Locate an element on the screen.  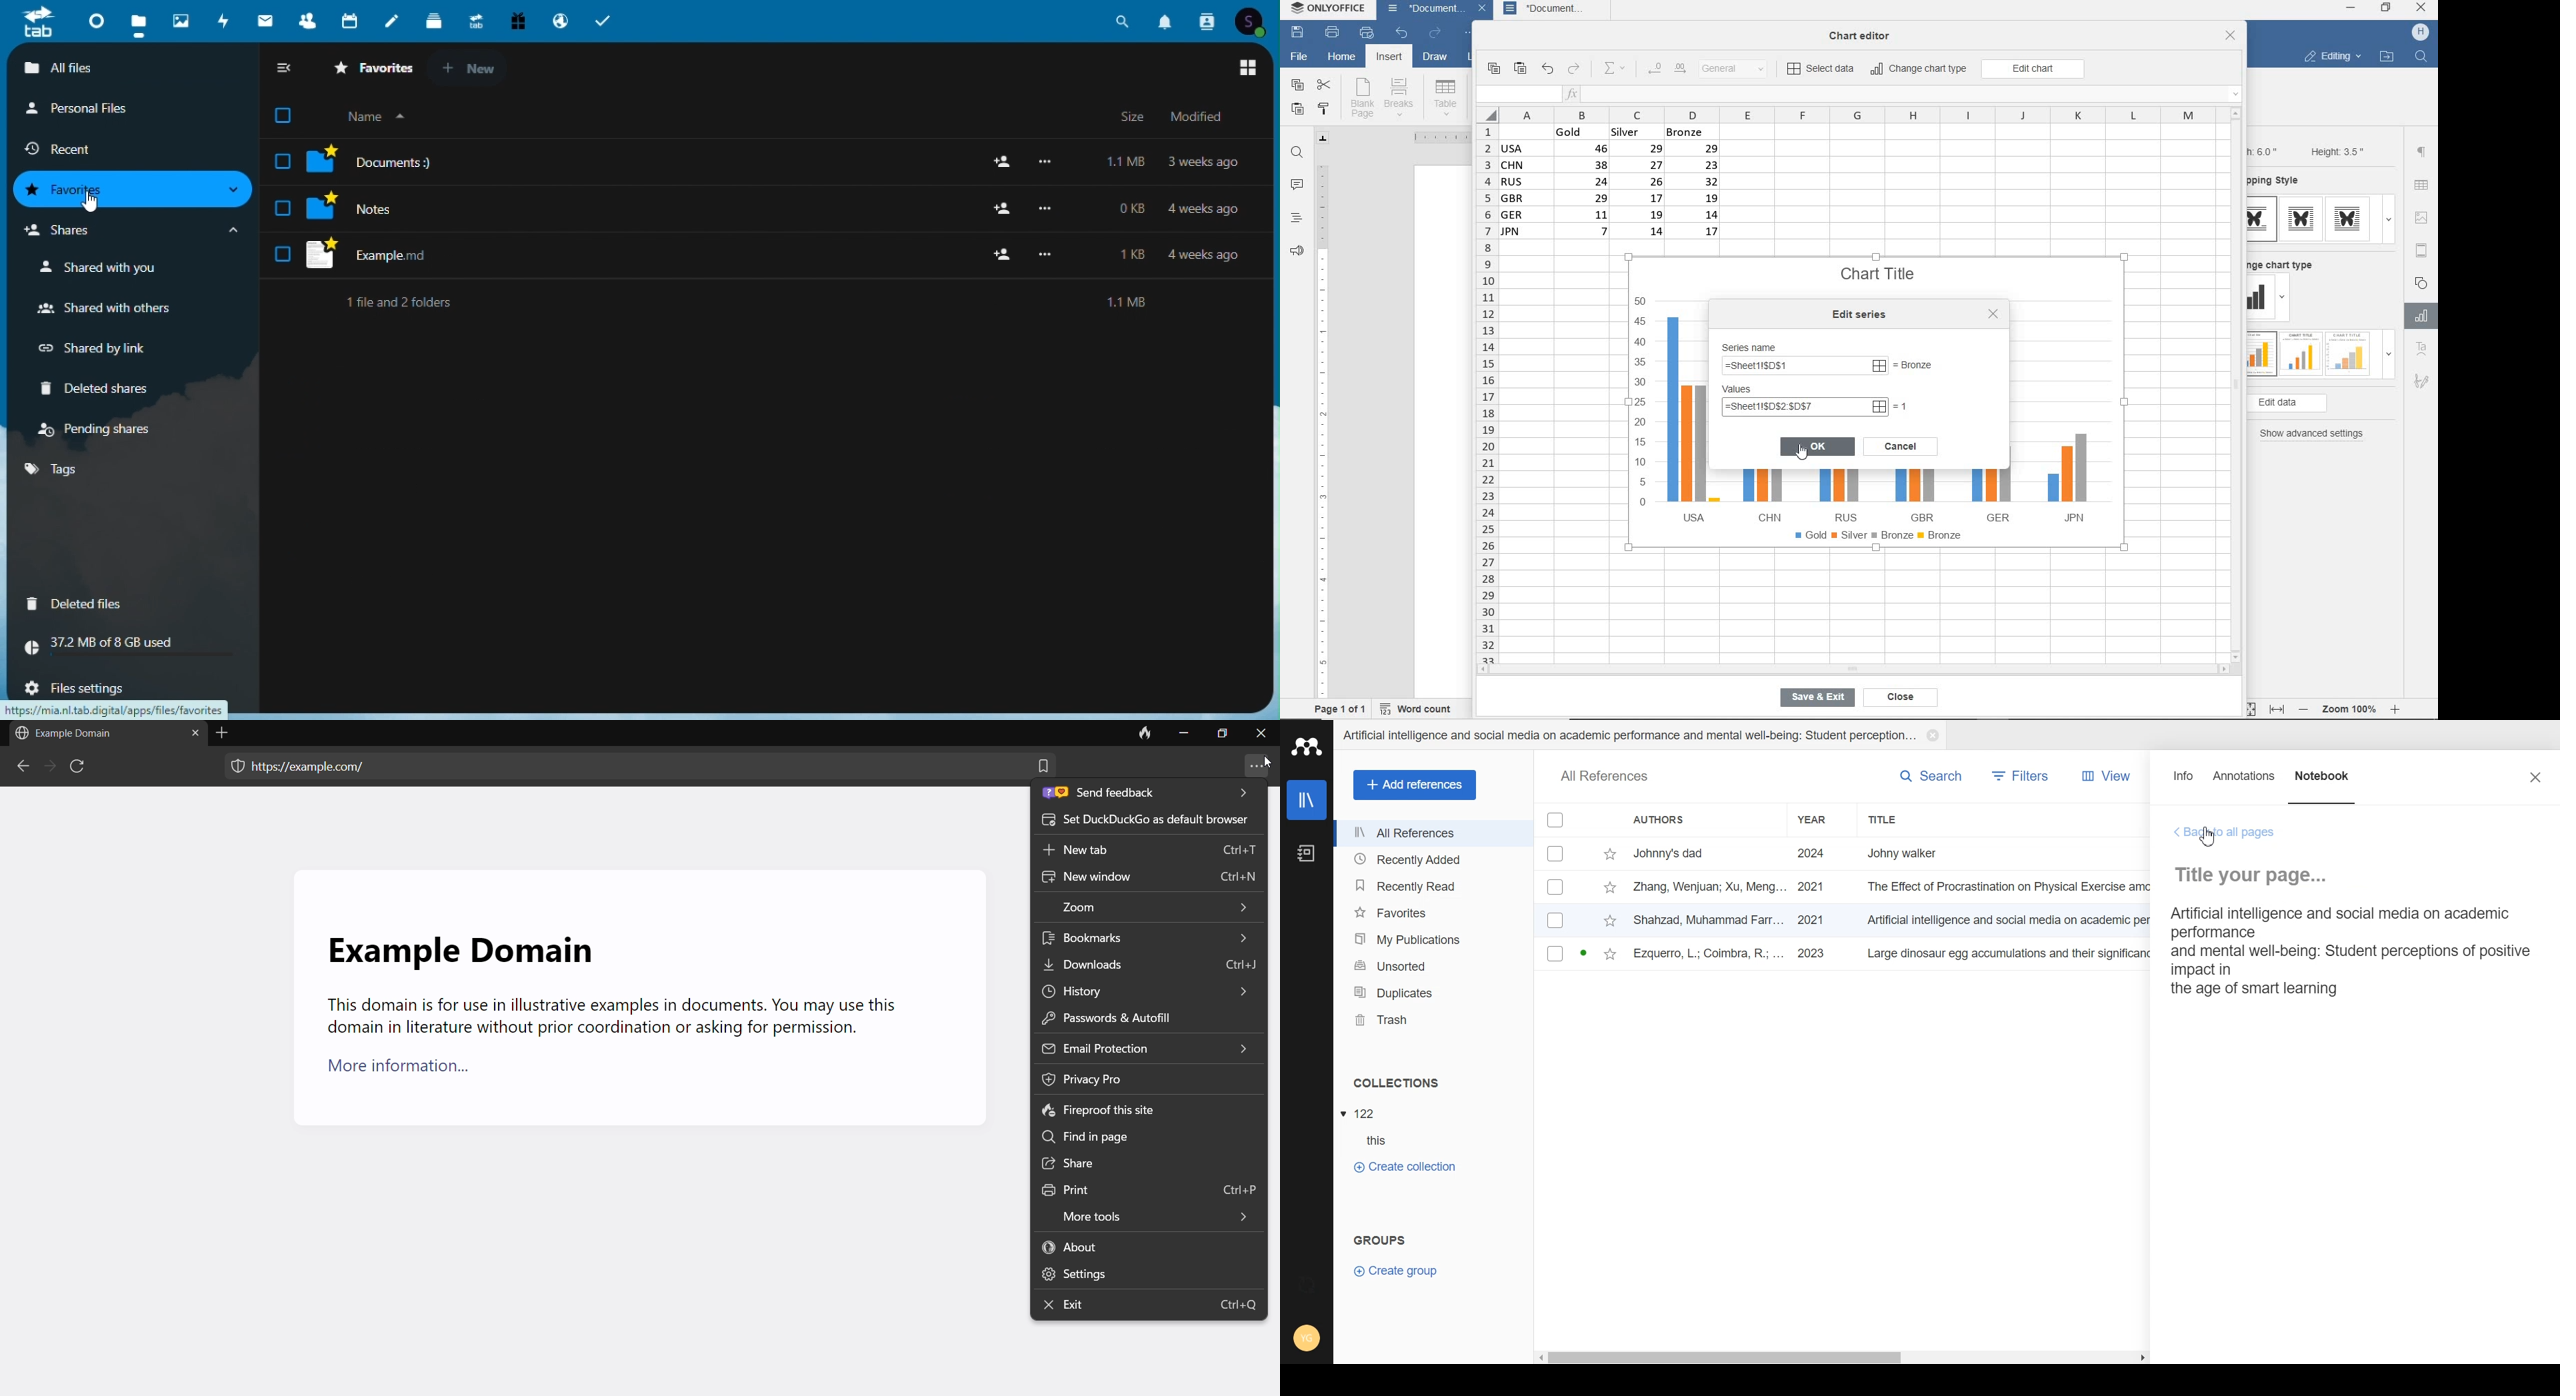
ok is located at coordinates (1818, 446).